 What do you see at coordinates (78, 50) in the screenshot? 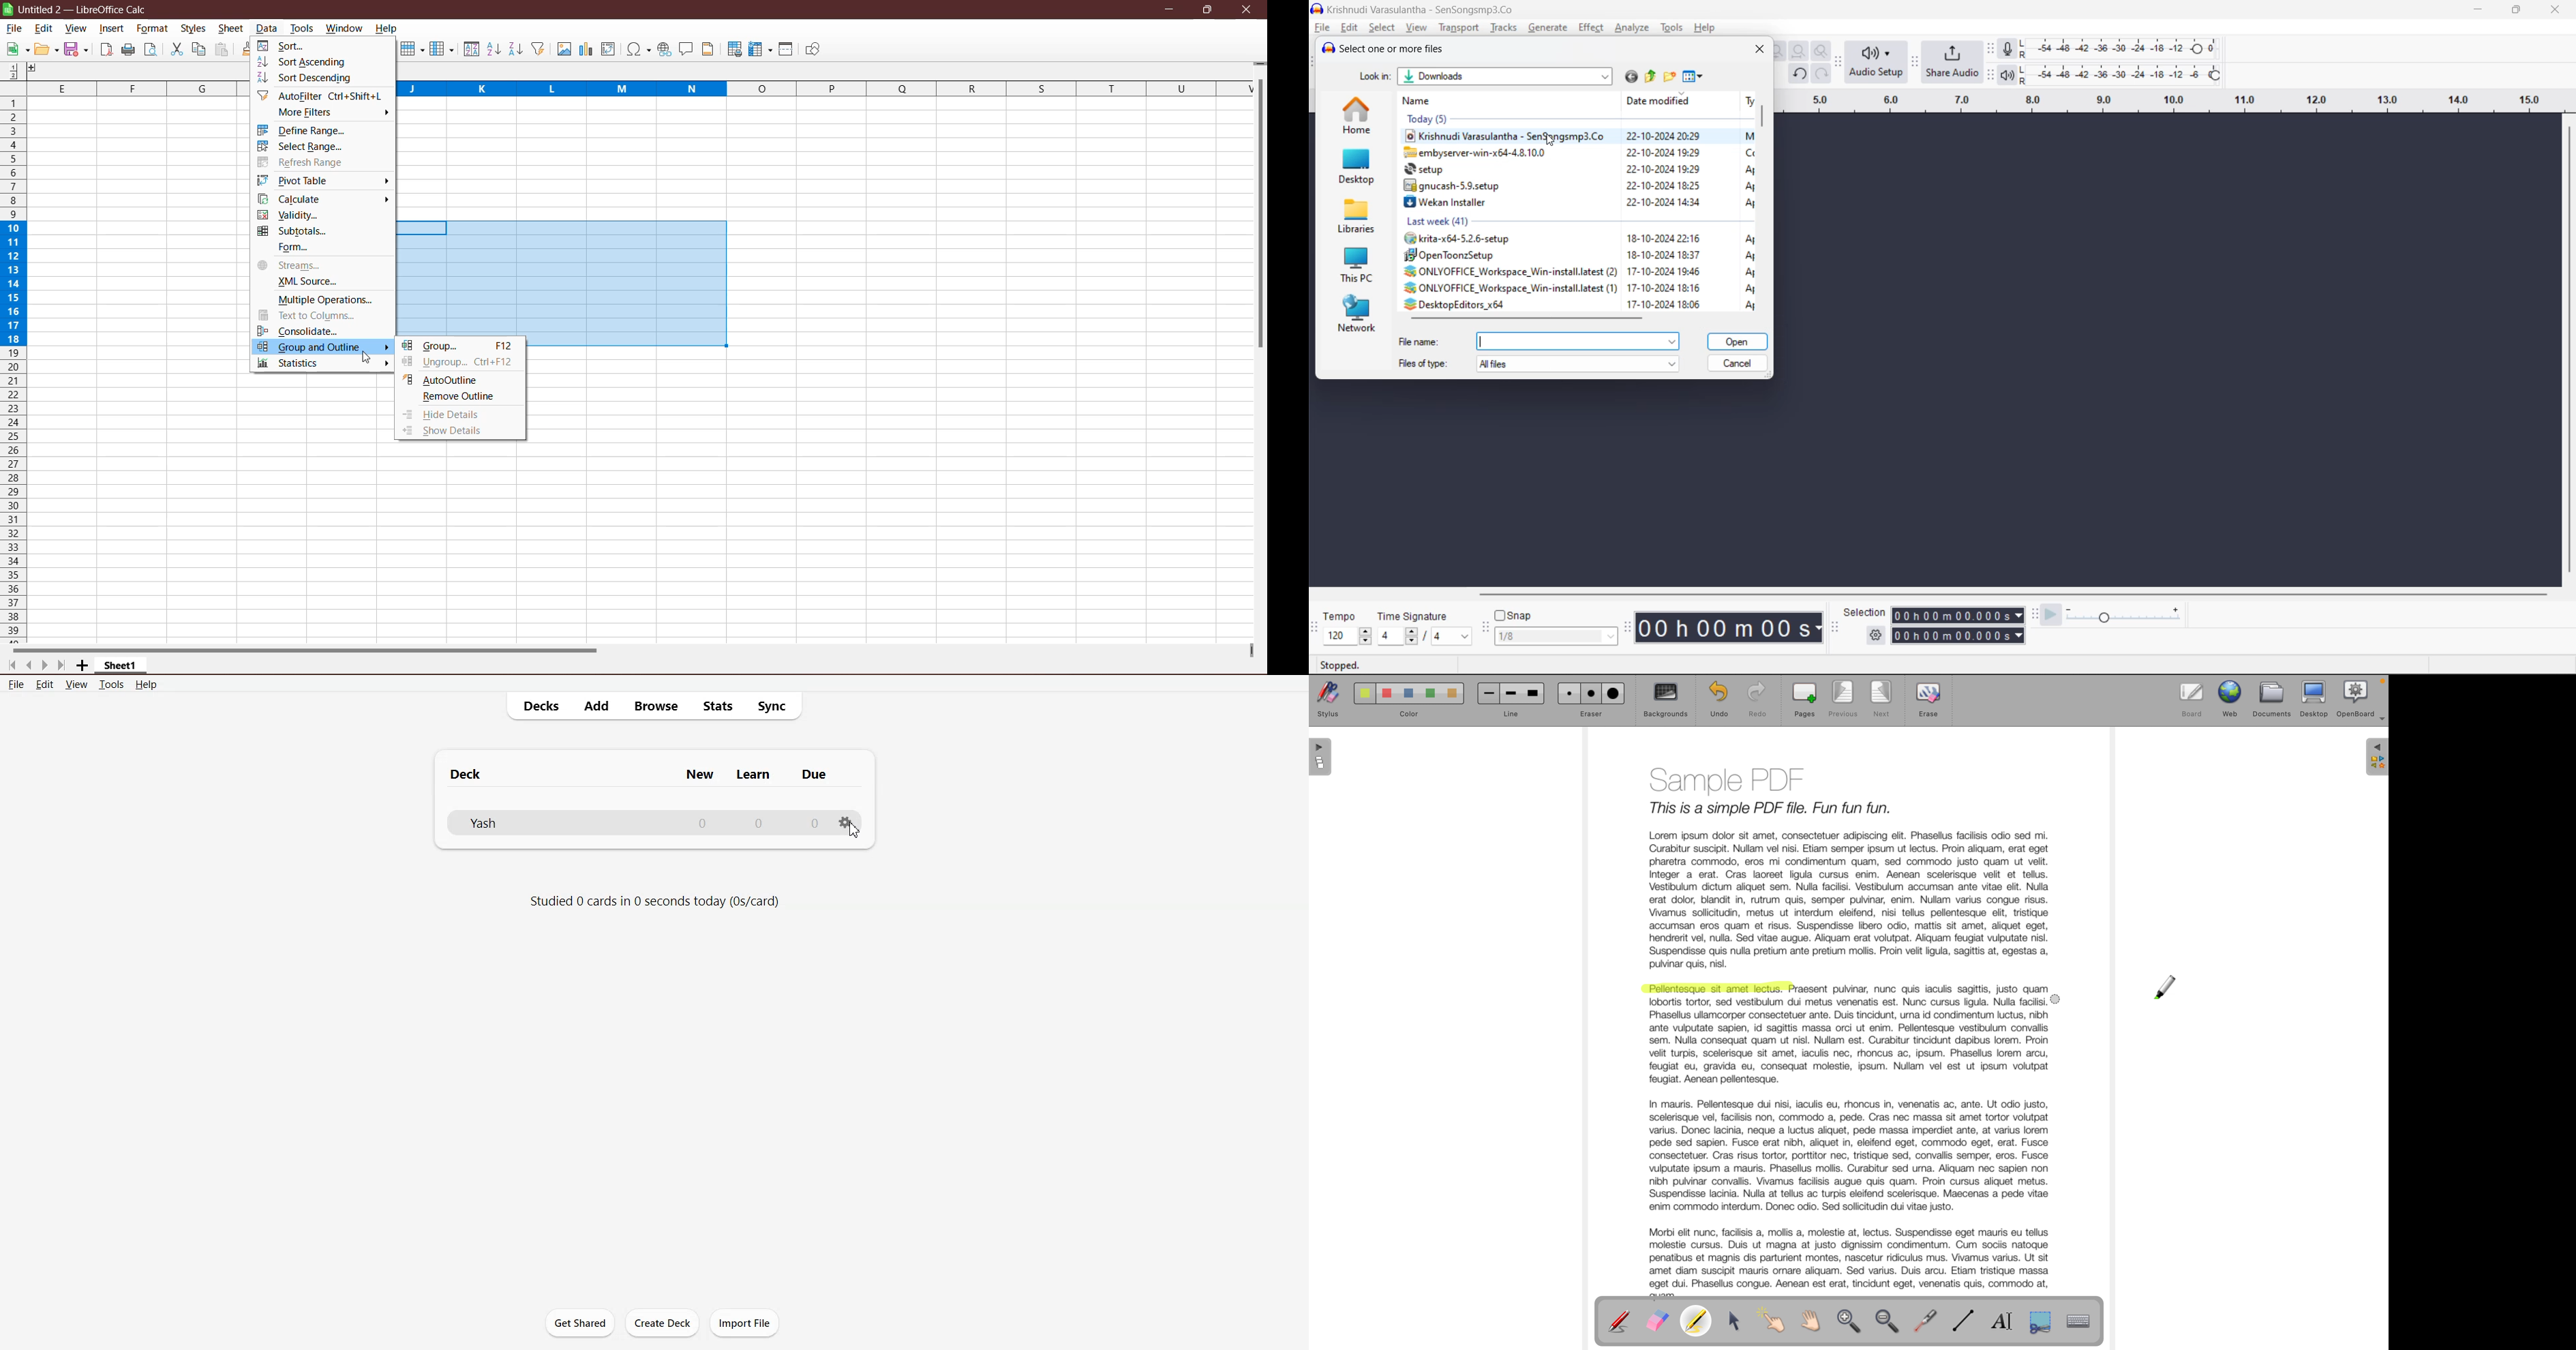
I see `Save` at bounding box center [78, 50].